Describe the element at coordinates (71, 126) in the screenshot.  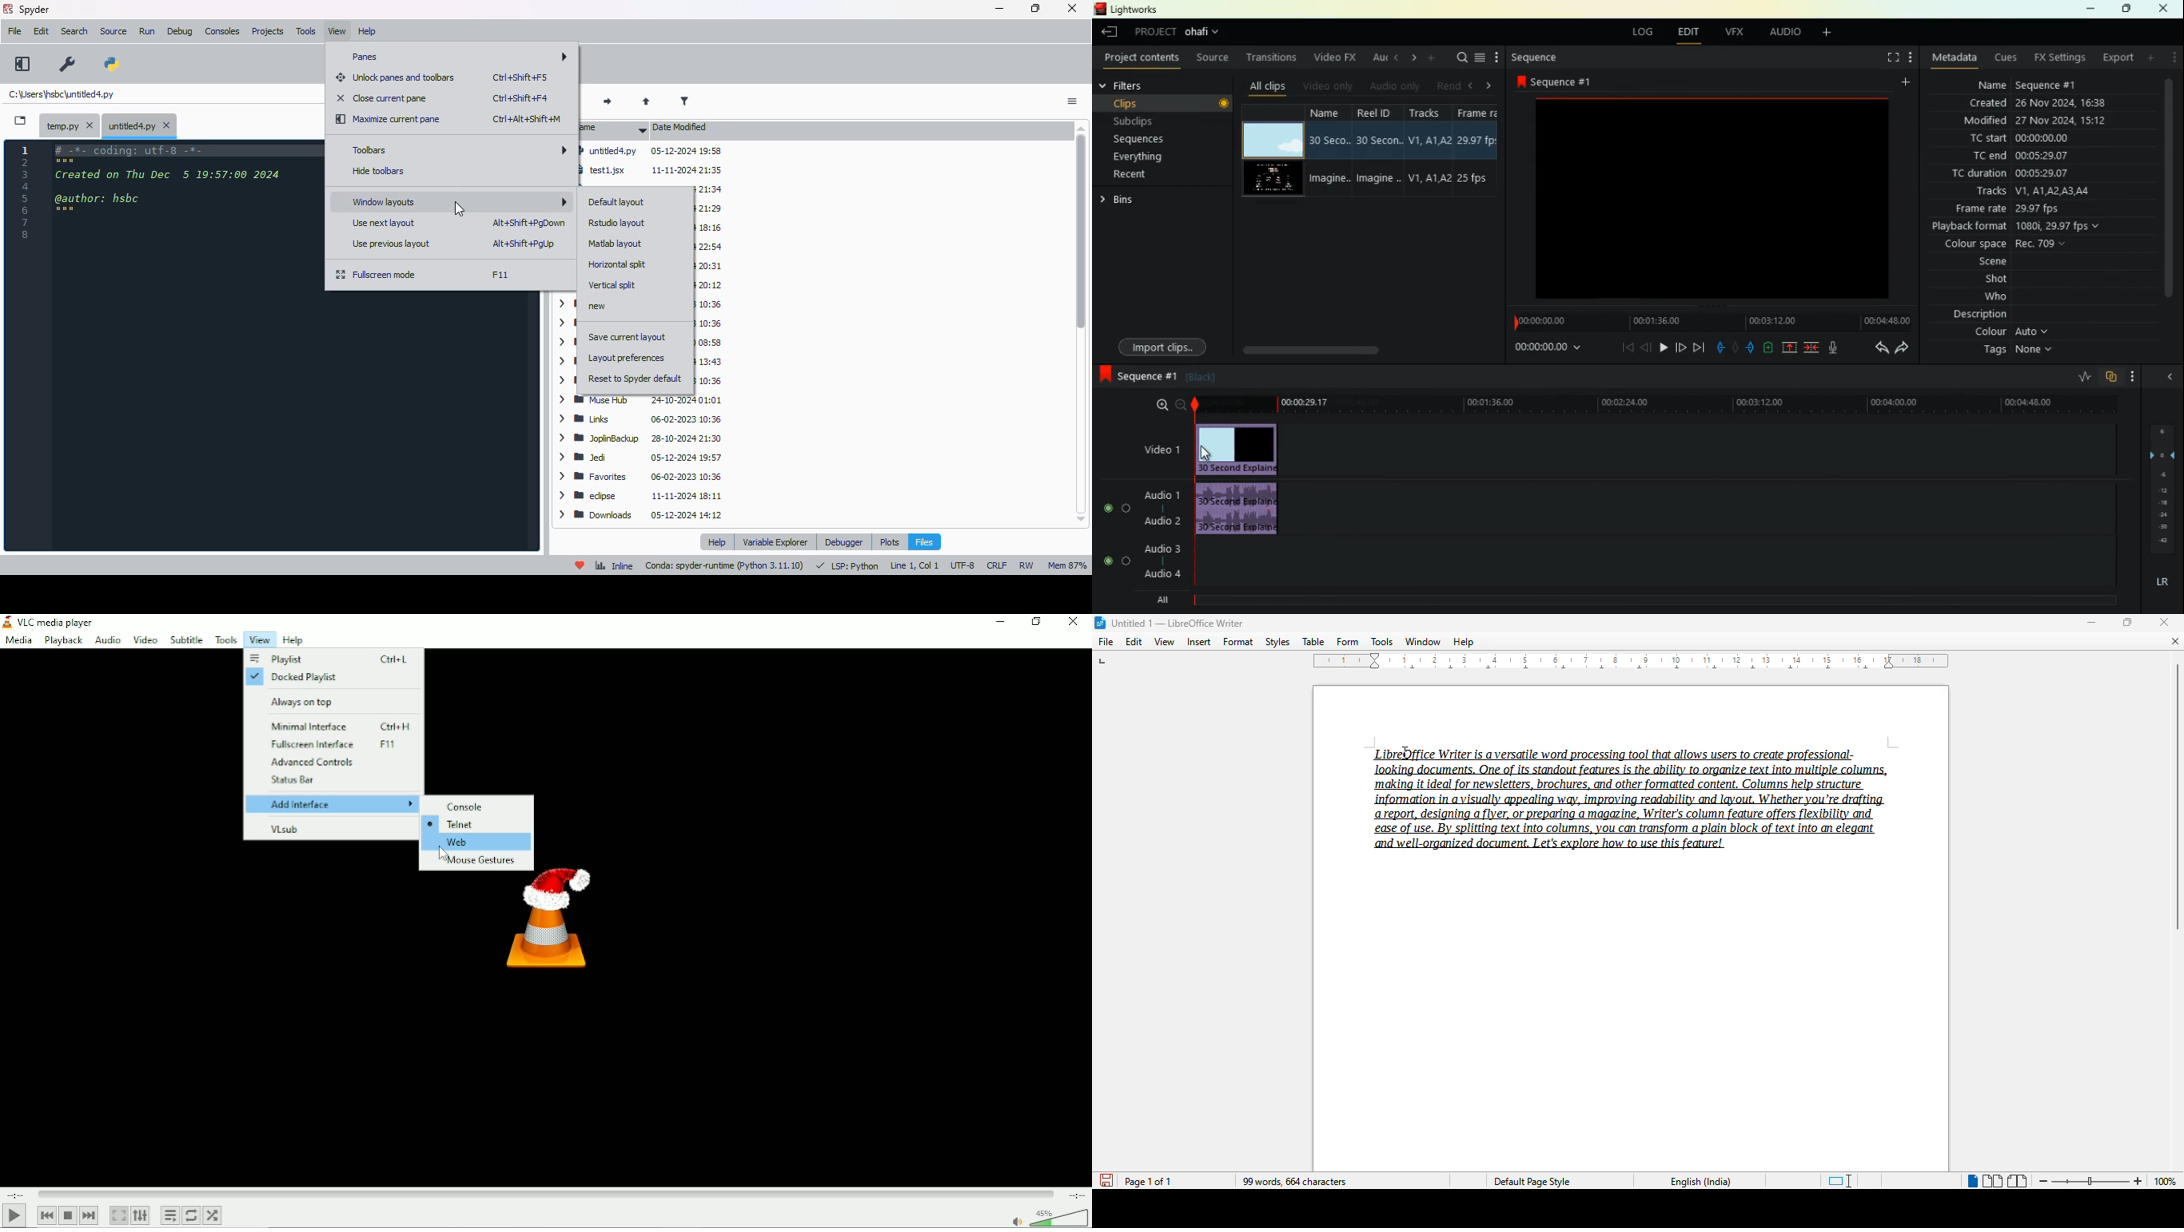
I see `temporary file` at that location.